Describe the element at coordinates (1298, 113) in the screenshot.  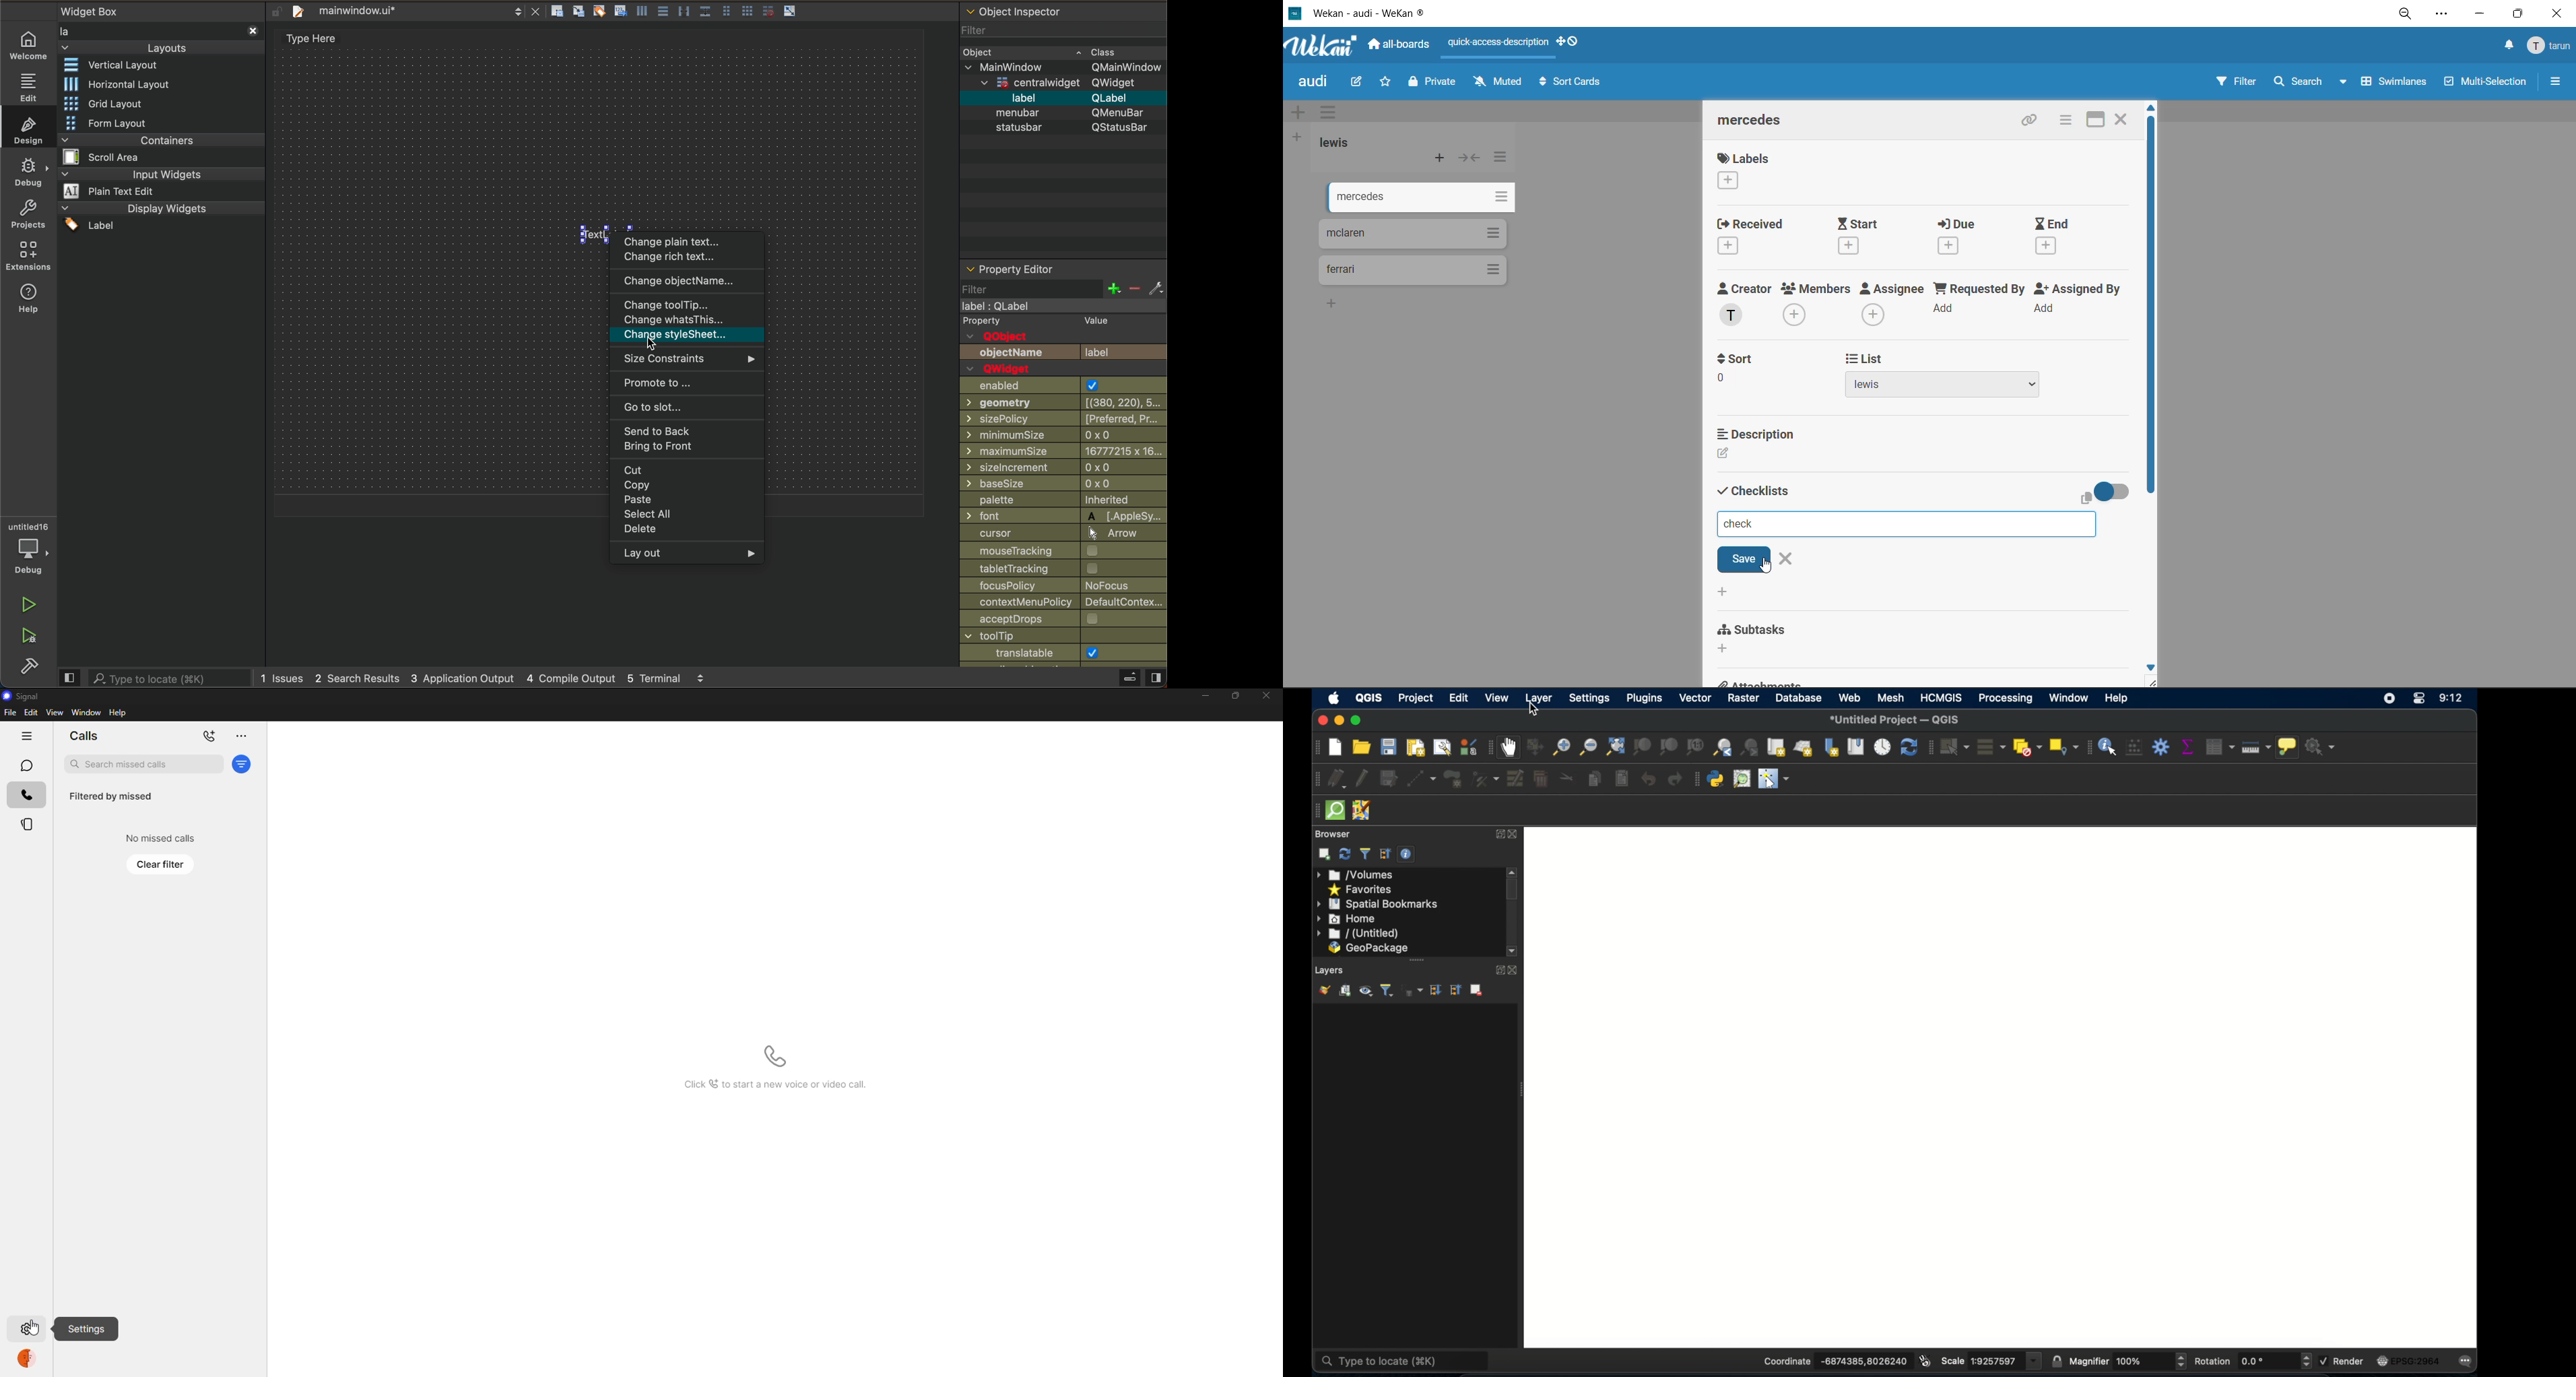
I see `add swimlane` at that location.